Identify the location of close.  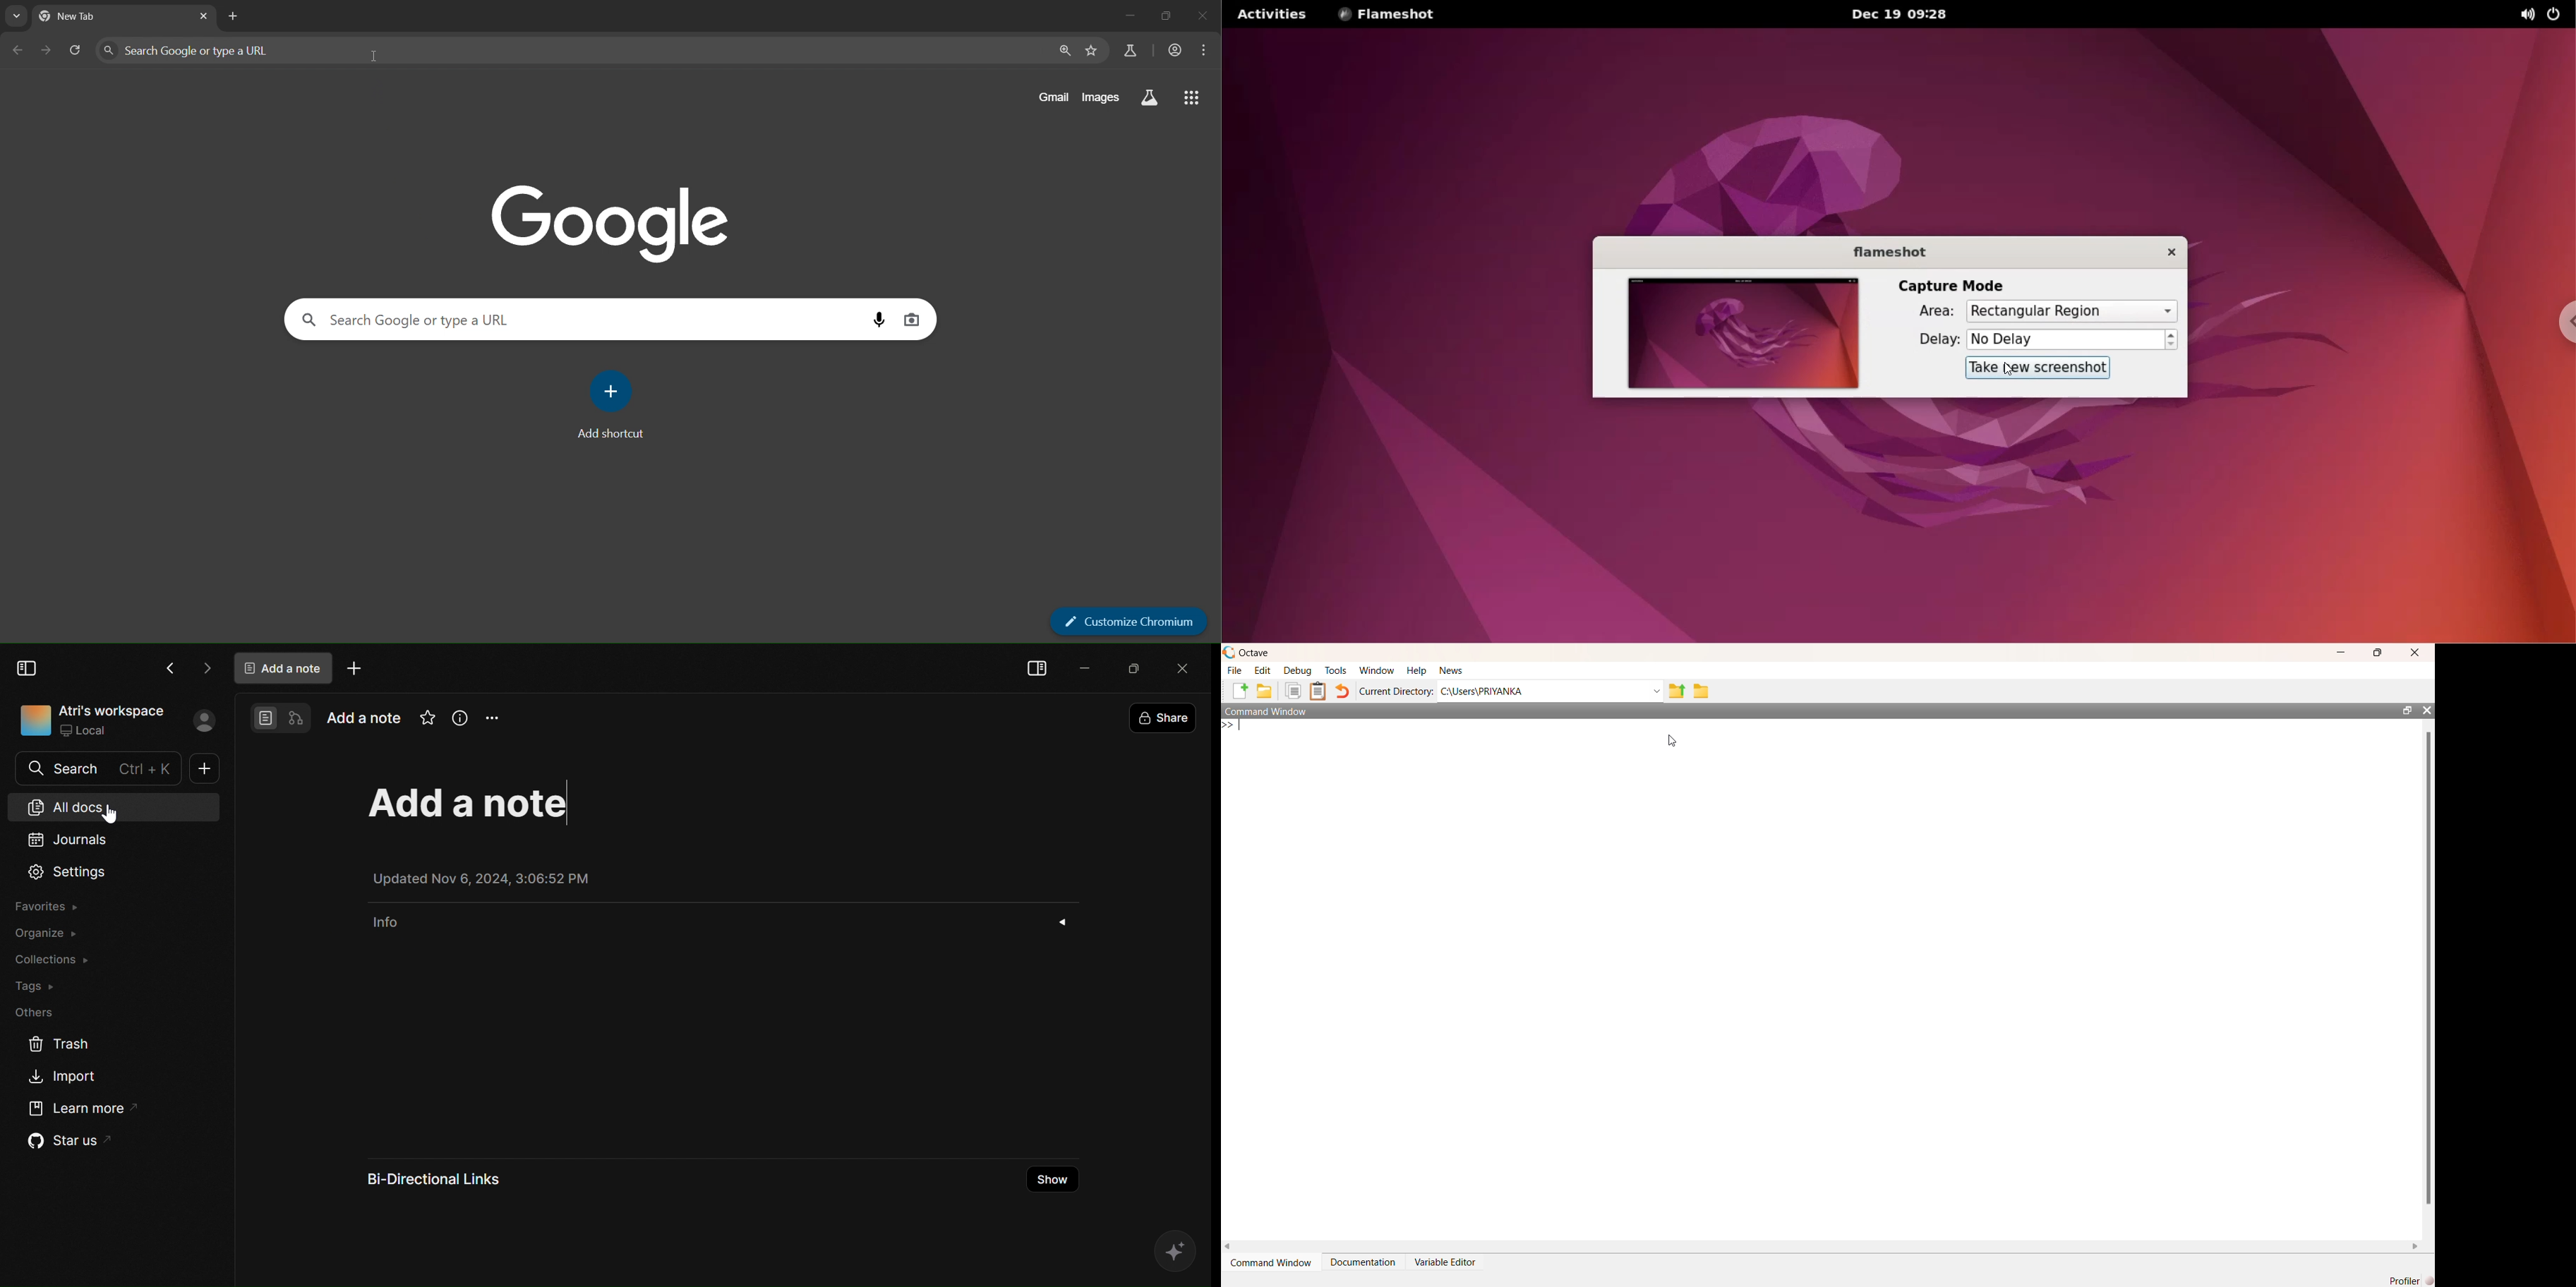
(2427, 711).